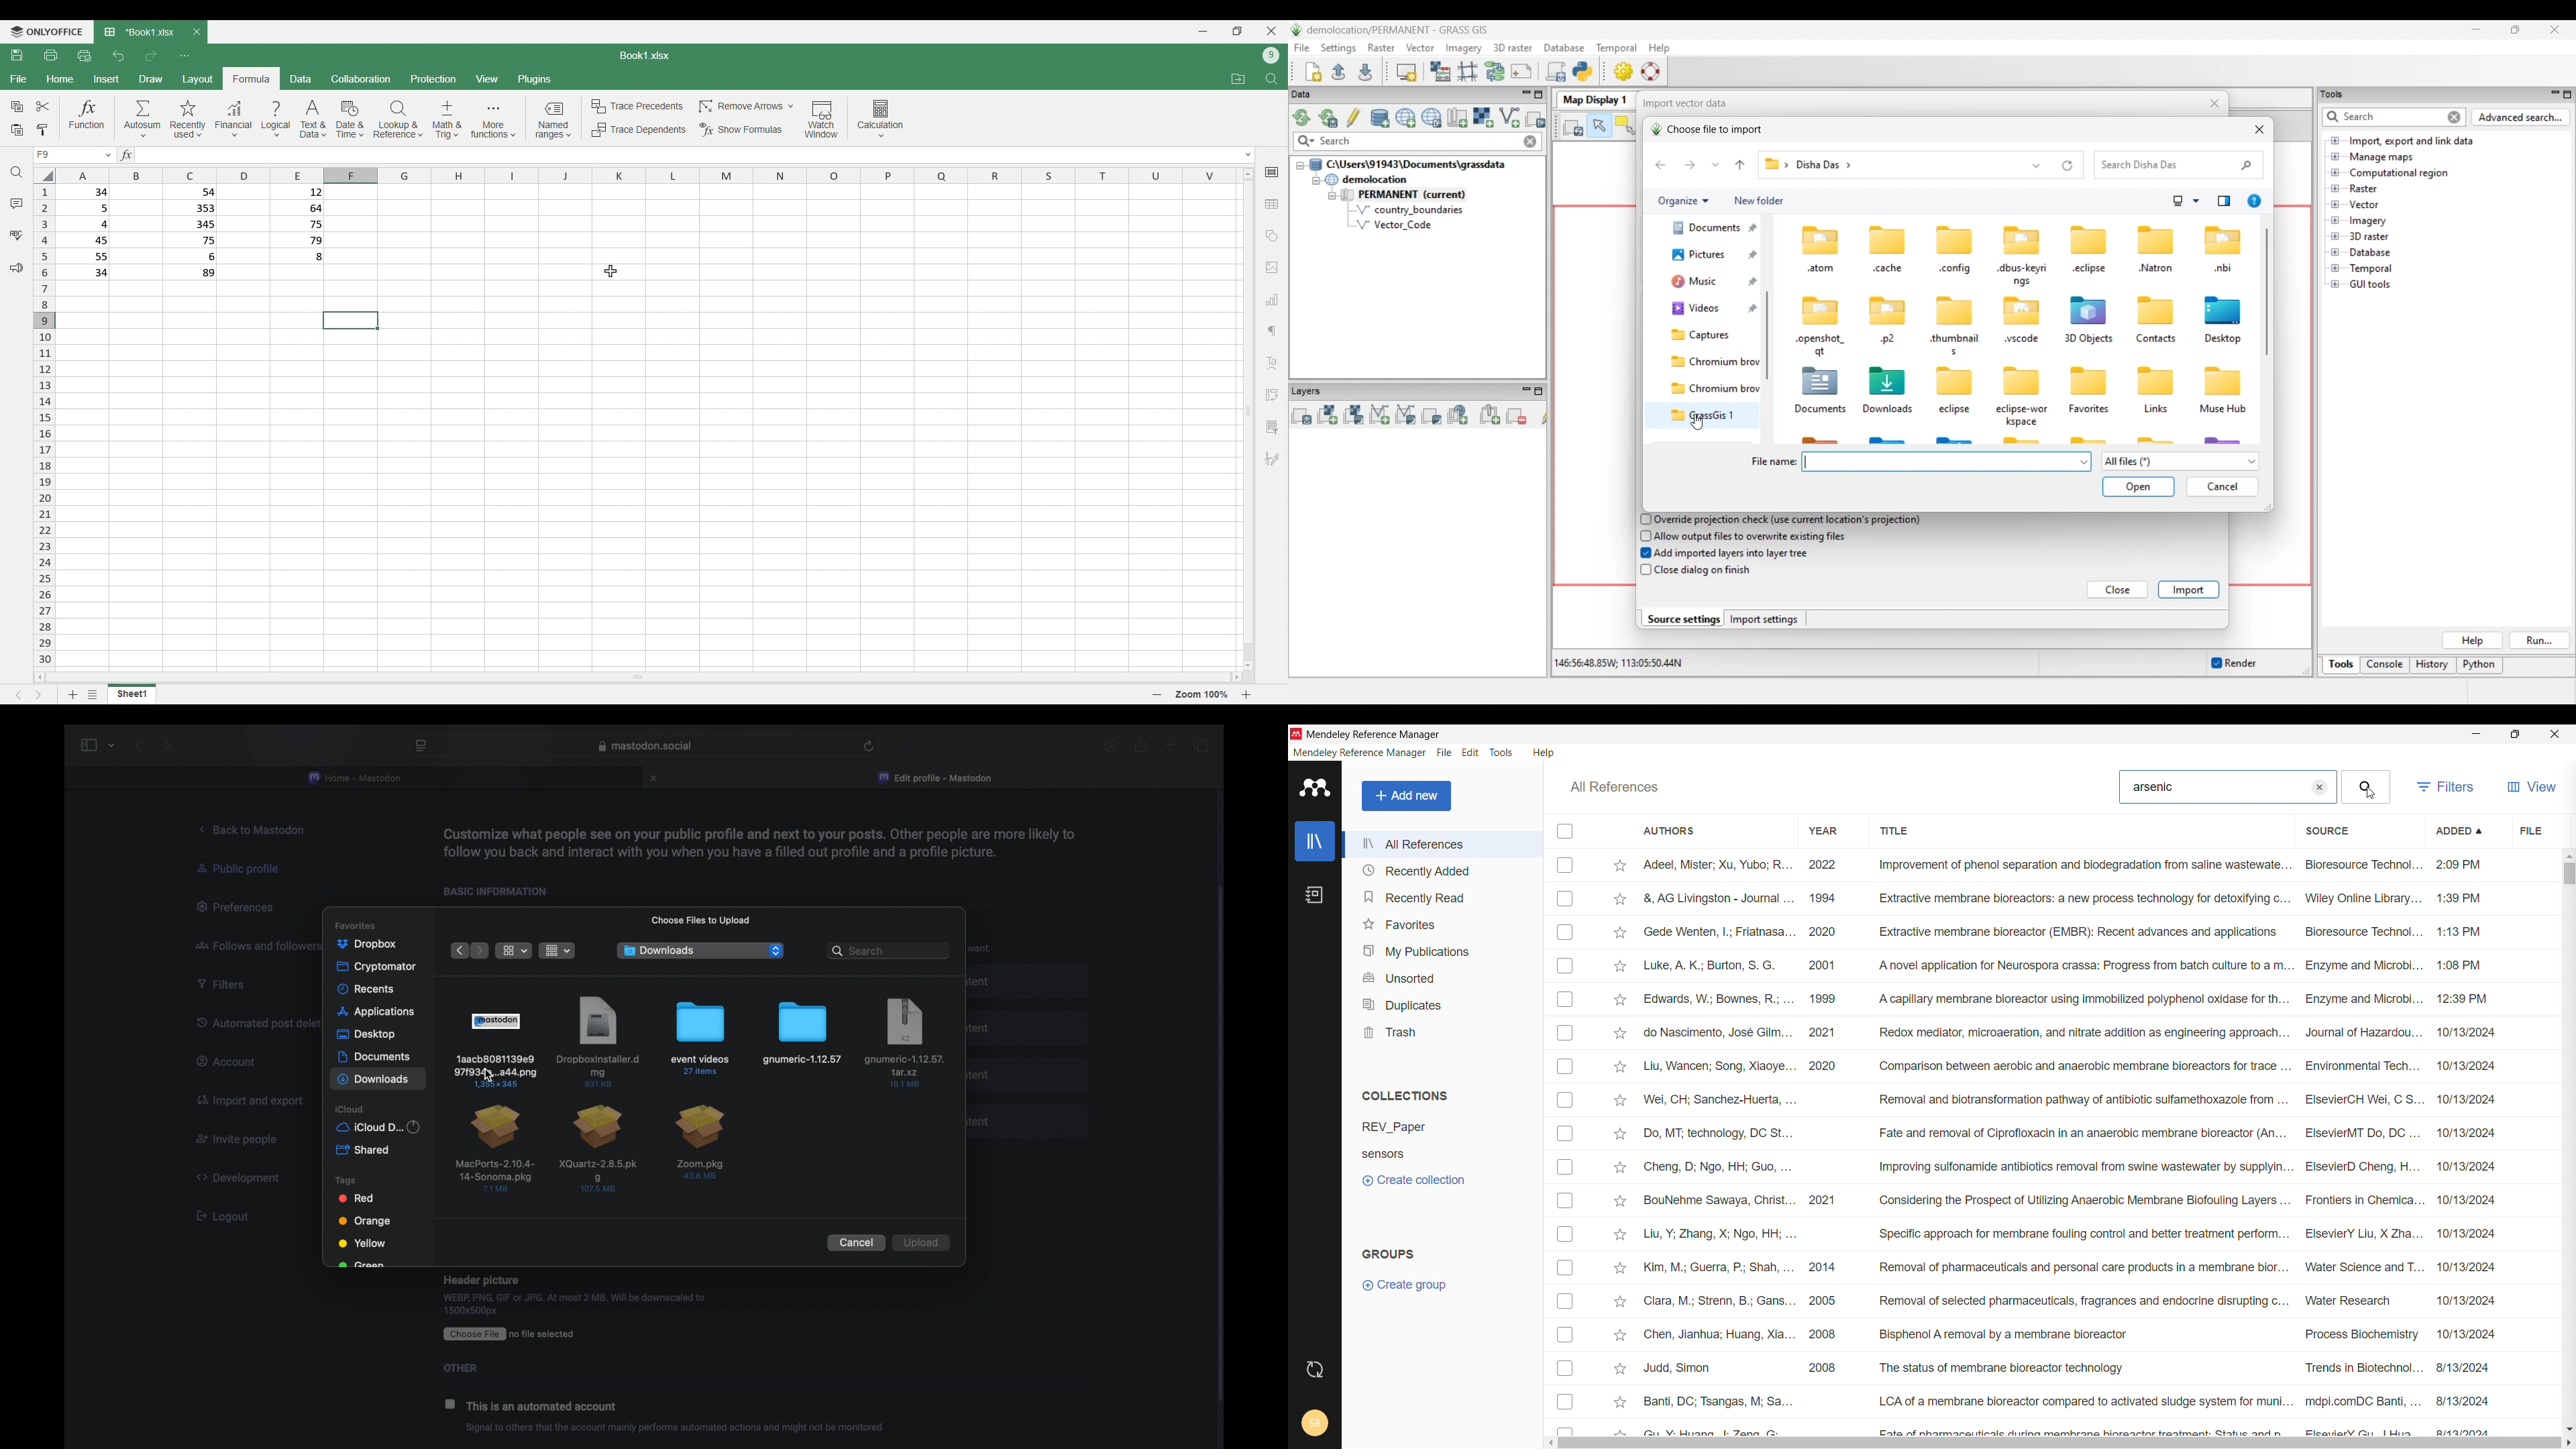  What do you see at coordinates (922, 1242) in the screenshot?
I see `upload` at bounding box center [922, 1242].